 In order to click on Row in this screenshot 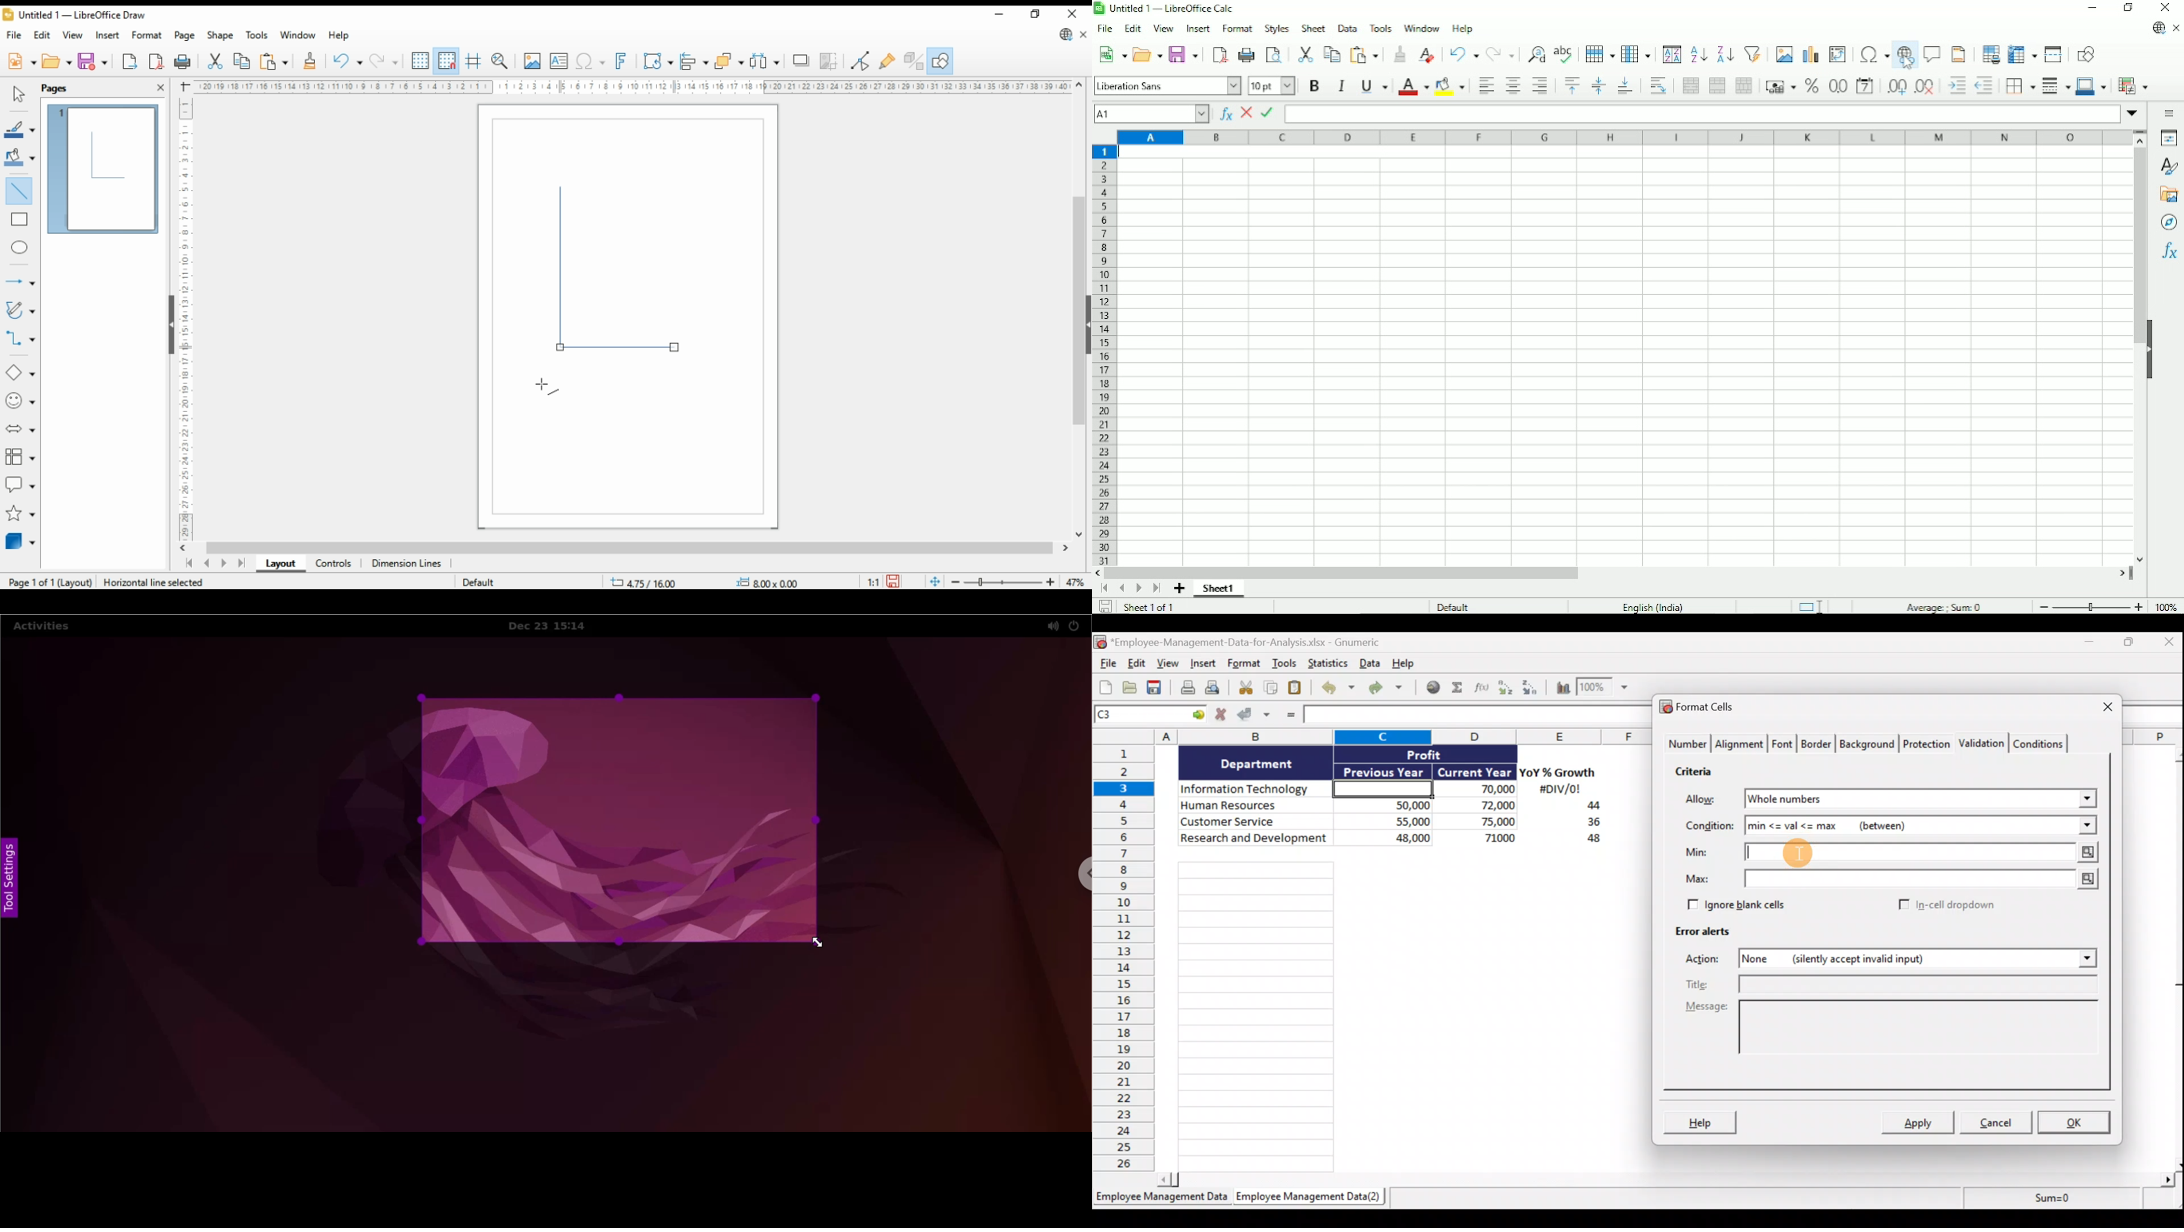, I will do `click(1600, 53)`.